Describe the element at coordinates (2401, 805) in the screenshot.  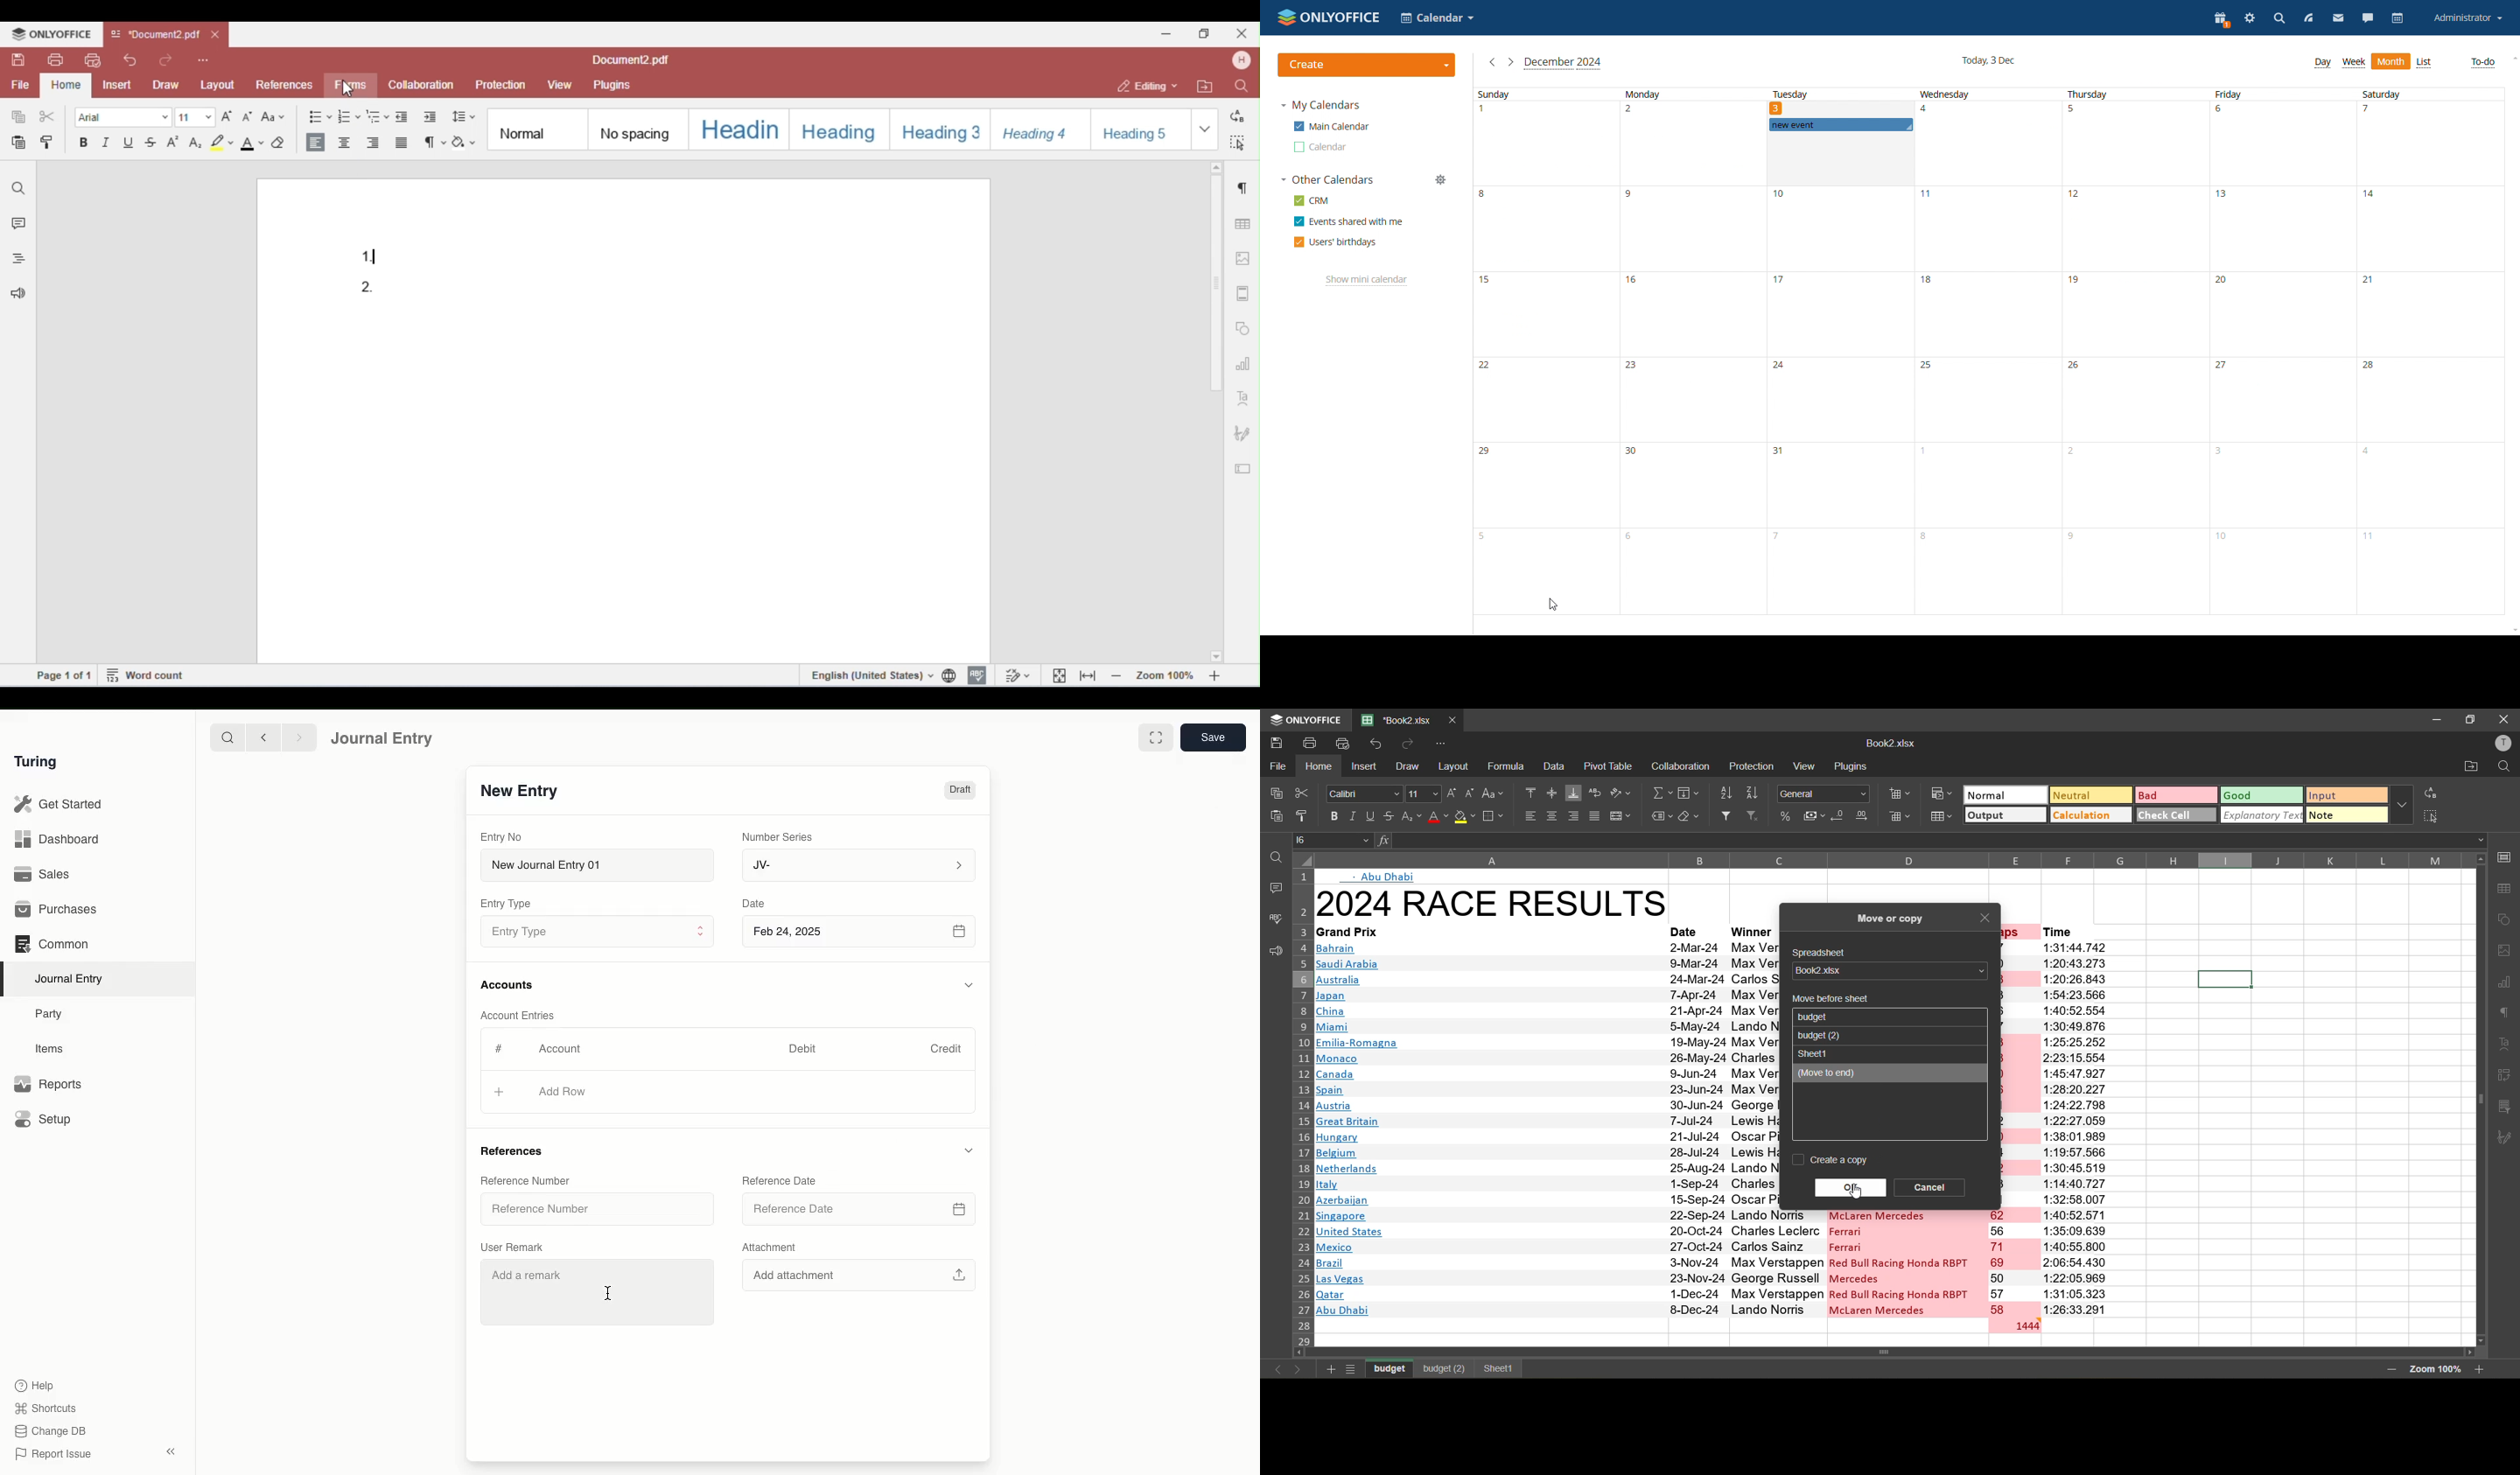
I see `more options` at that location.